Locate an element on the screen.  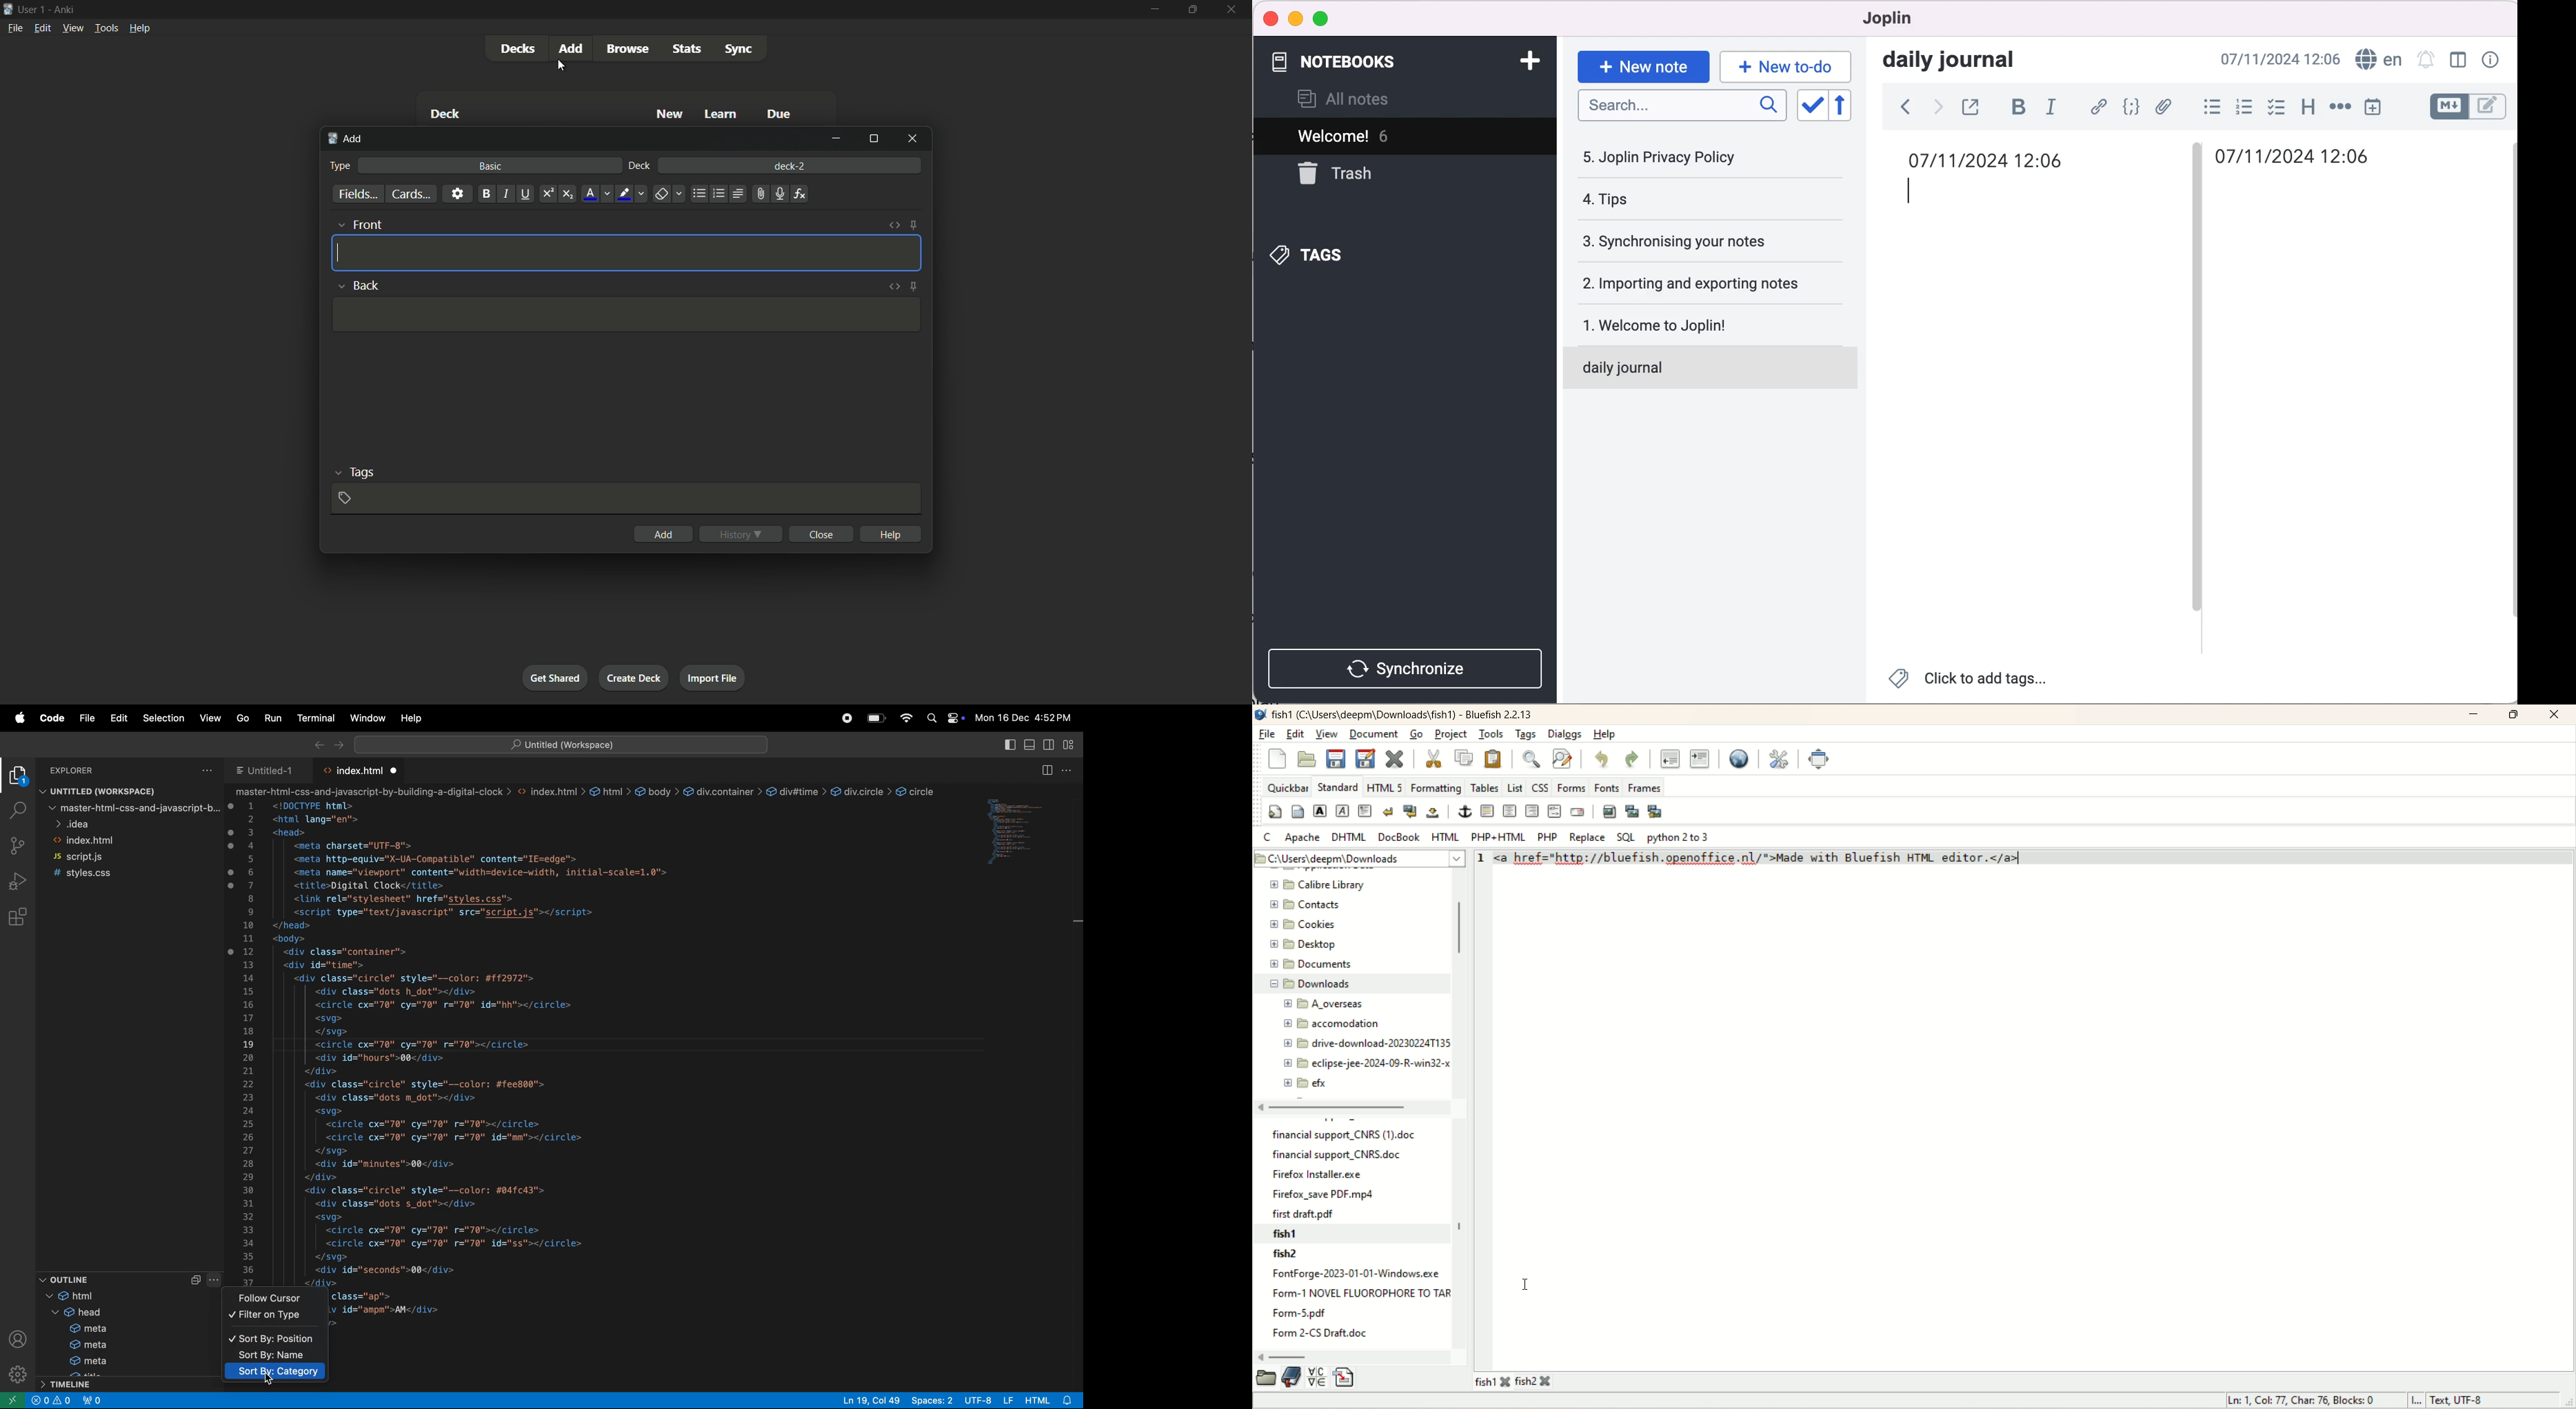
efx is located at coordinates (1307, 1084).